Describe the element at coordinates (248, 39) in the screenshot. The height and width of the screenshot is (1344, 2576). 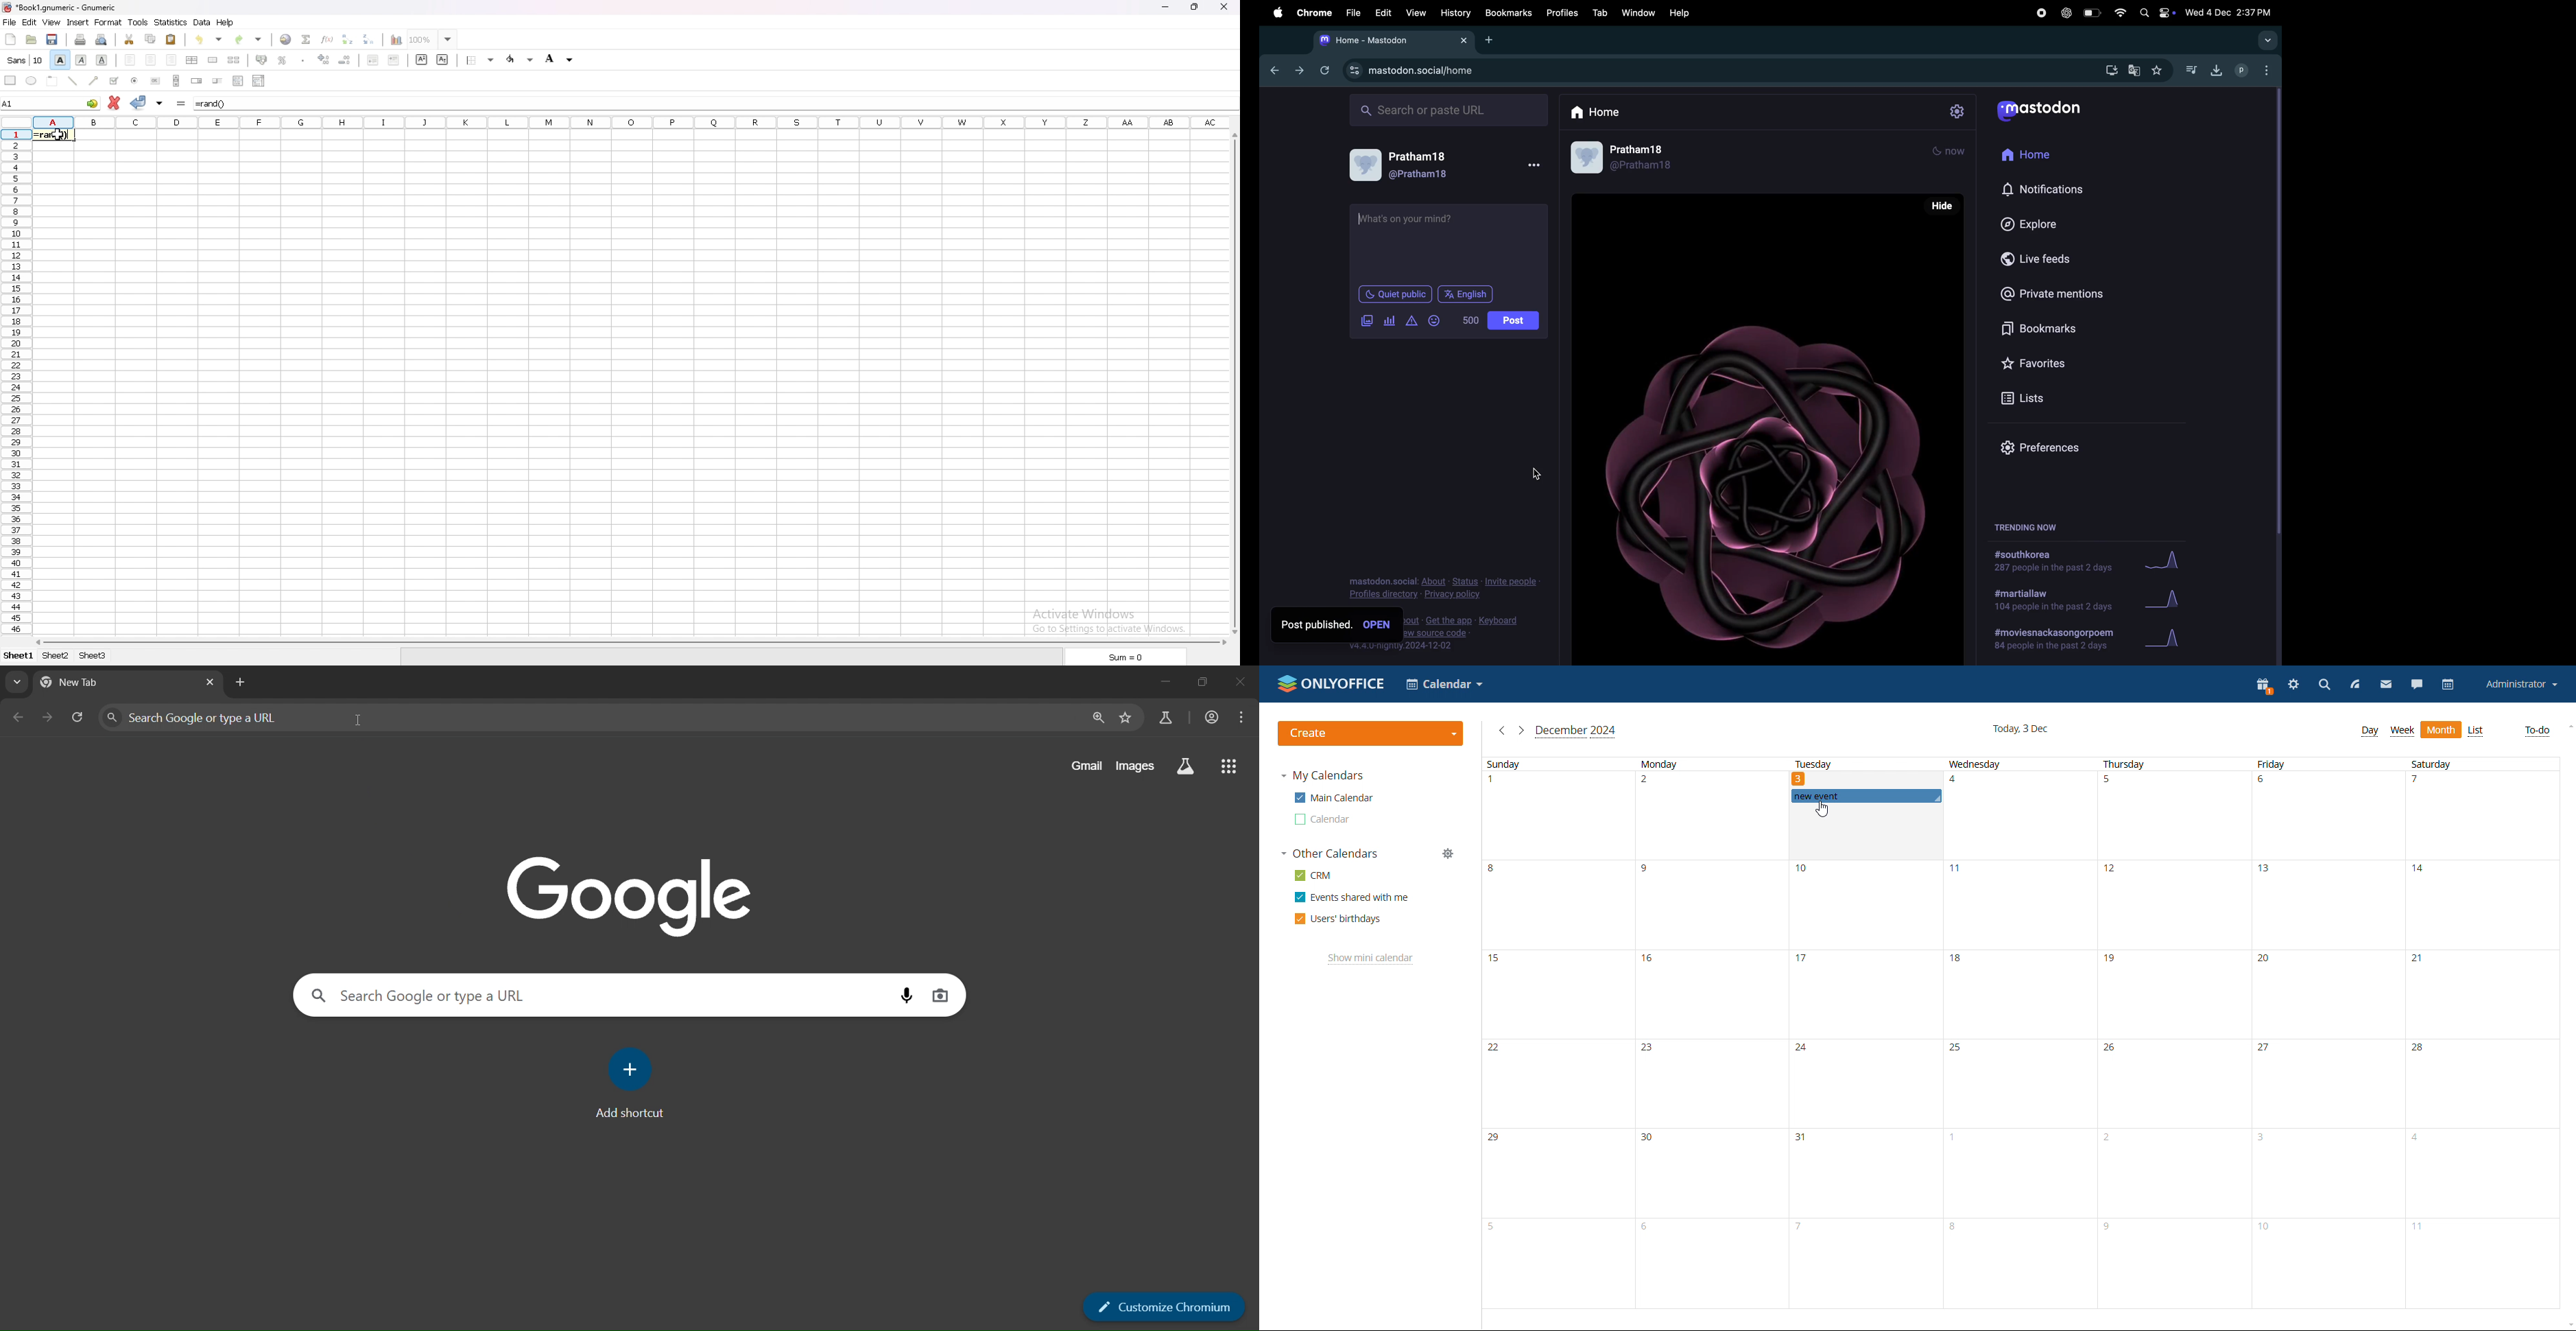
I see `redo` at that location.